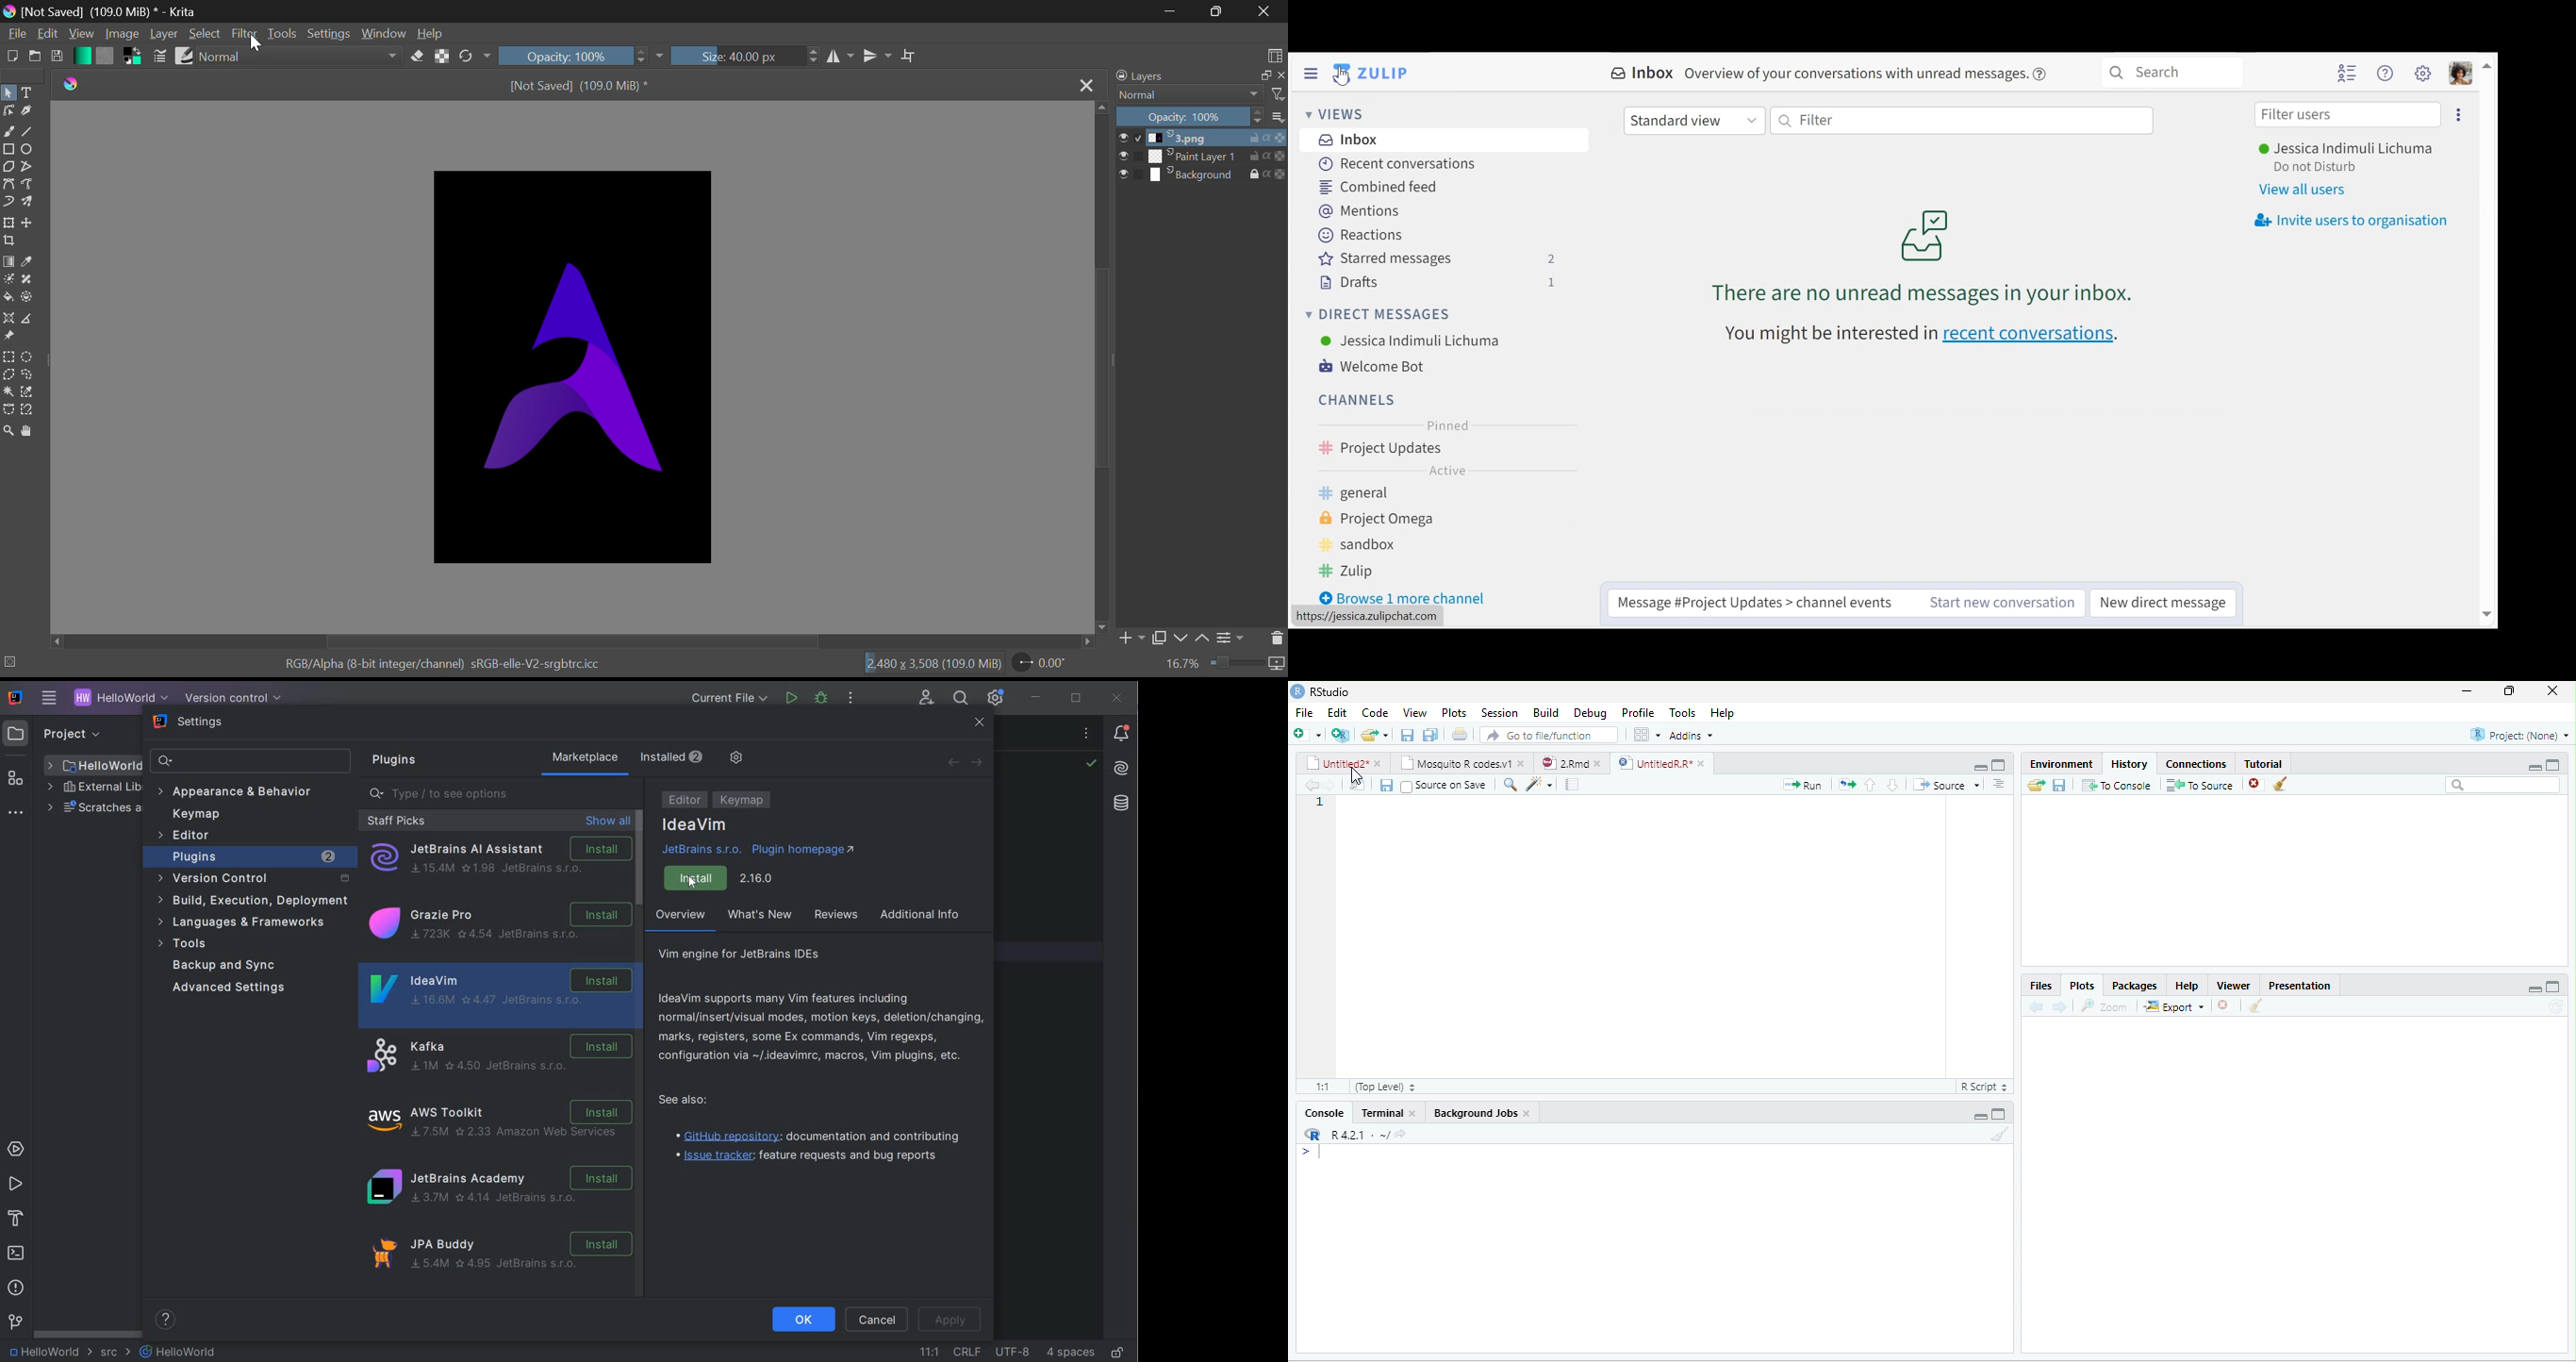 This screenshot has width=2576, height=1372. I want to click on document, so click(1459, 734).